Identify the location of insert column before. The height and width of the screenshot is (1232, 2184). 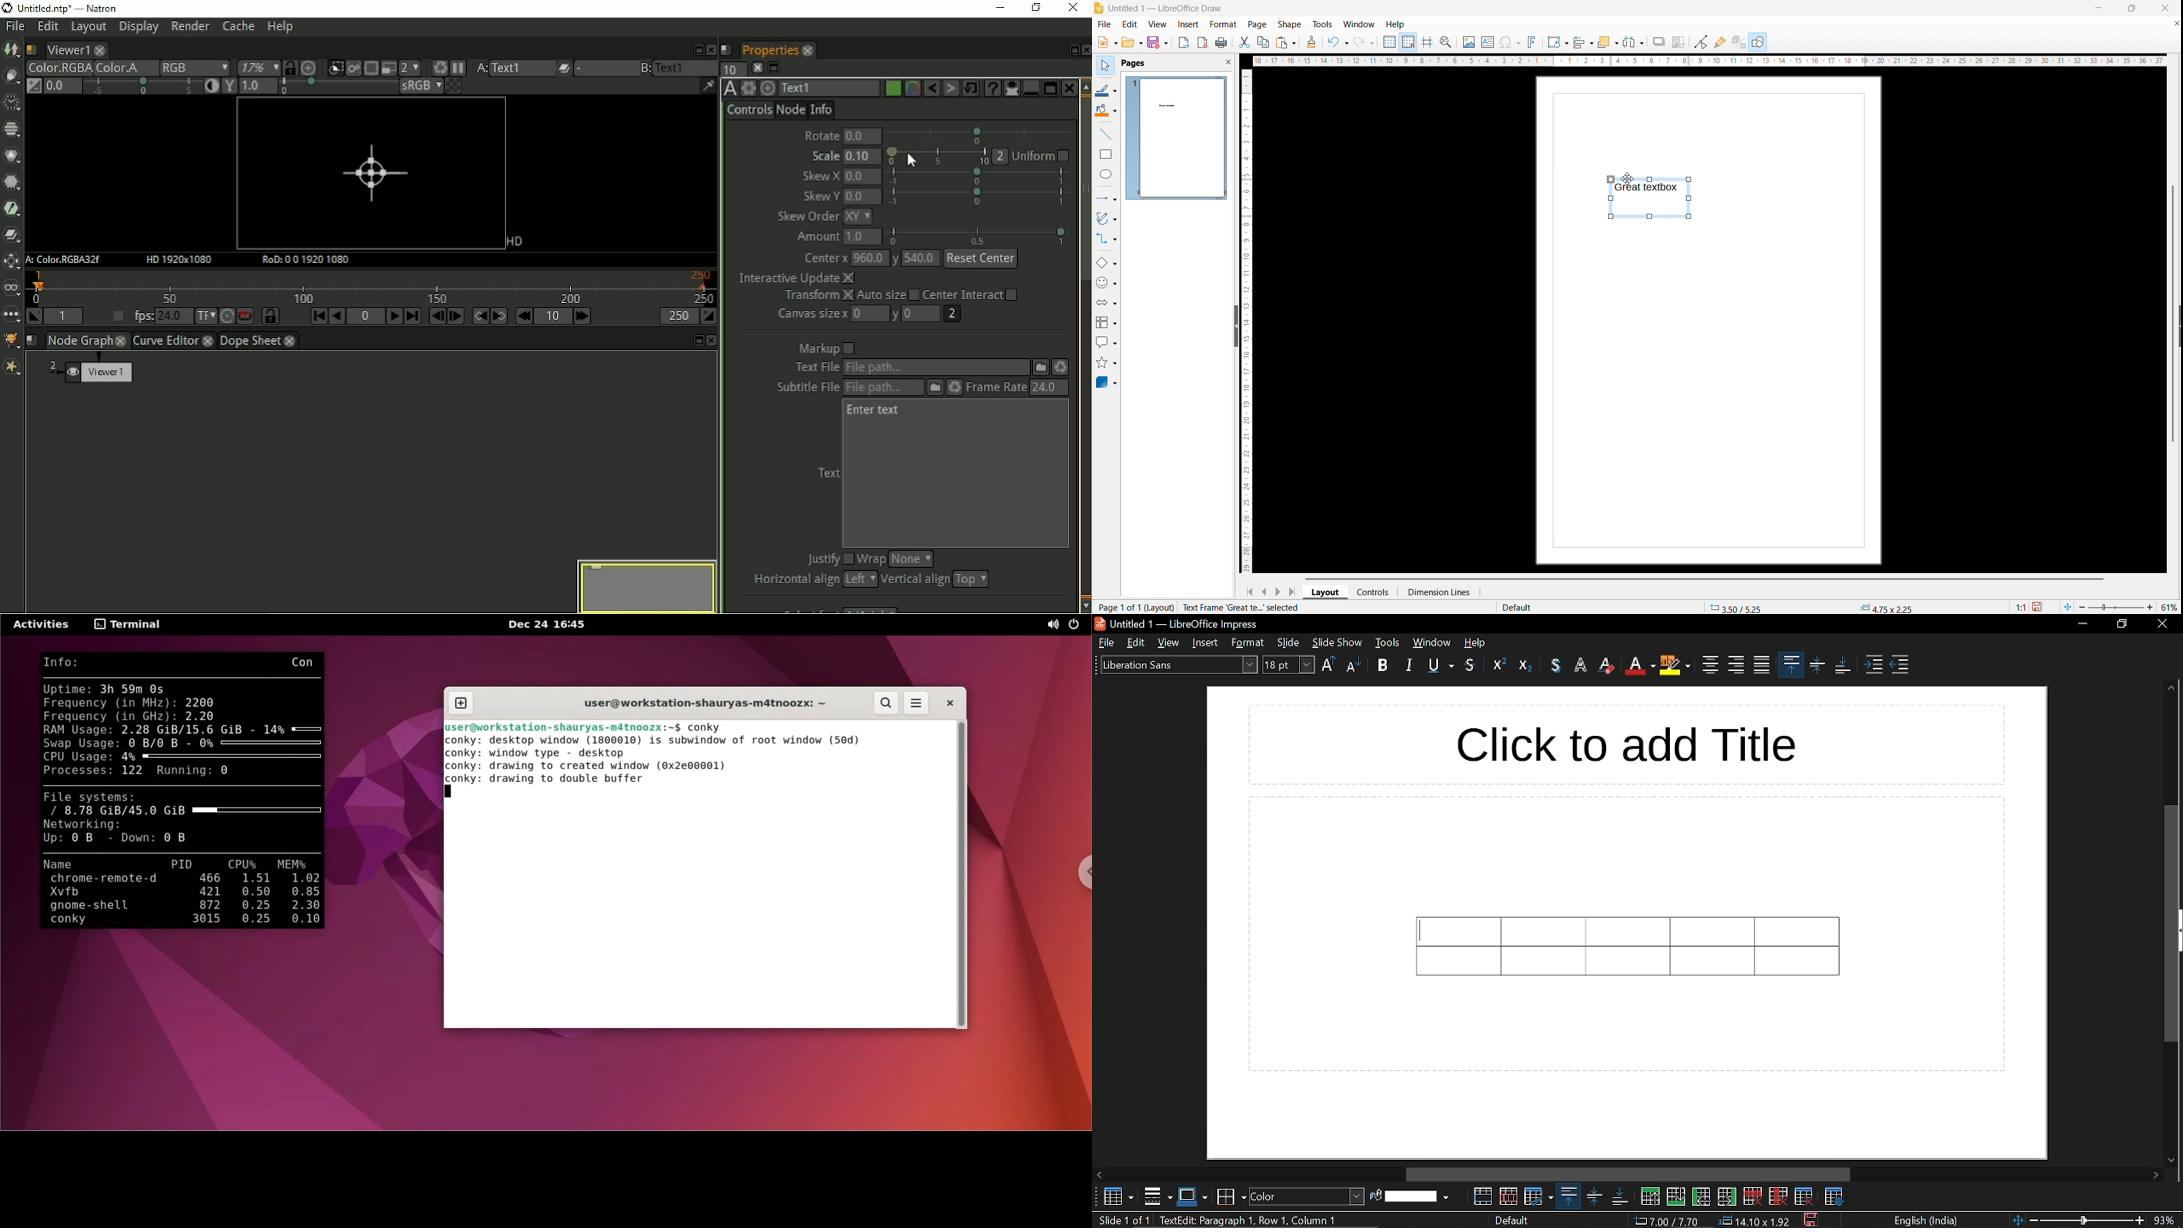
(1702, 1196).